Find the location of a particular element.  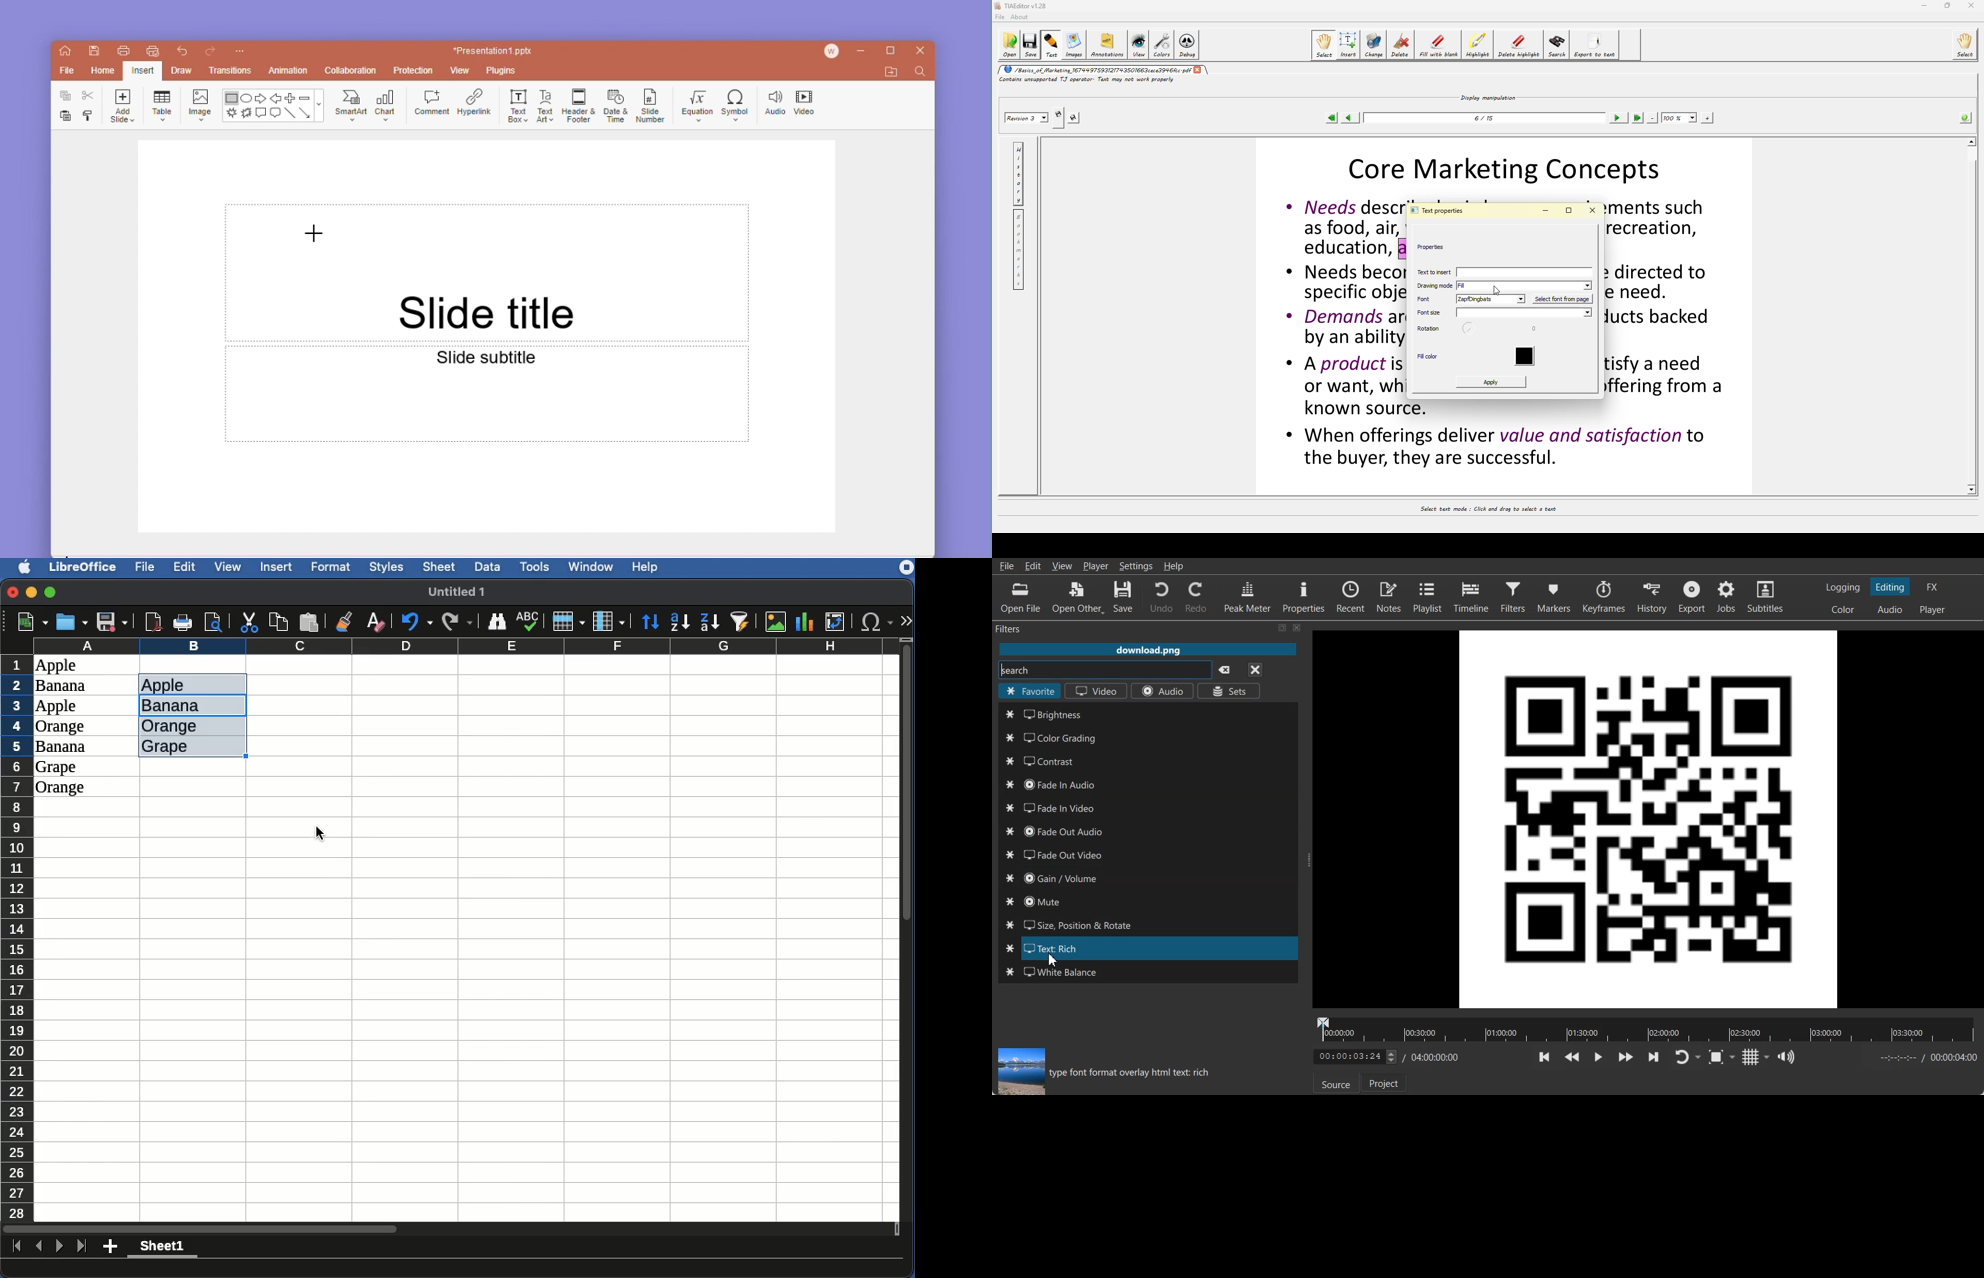

Close is located at coordinates (1255, 669).